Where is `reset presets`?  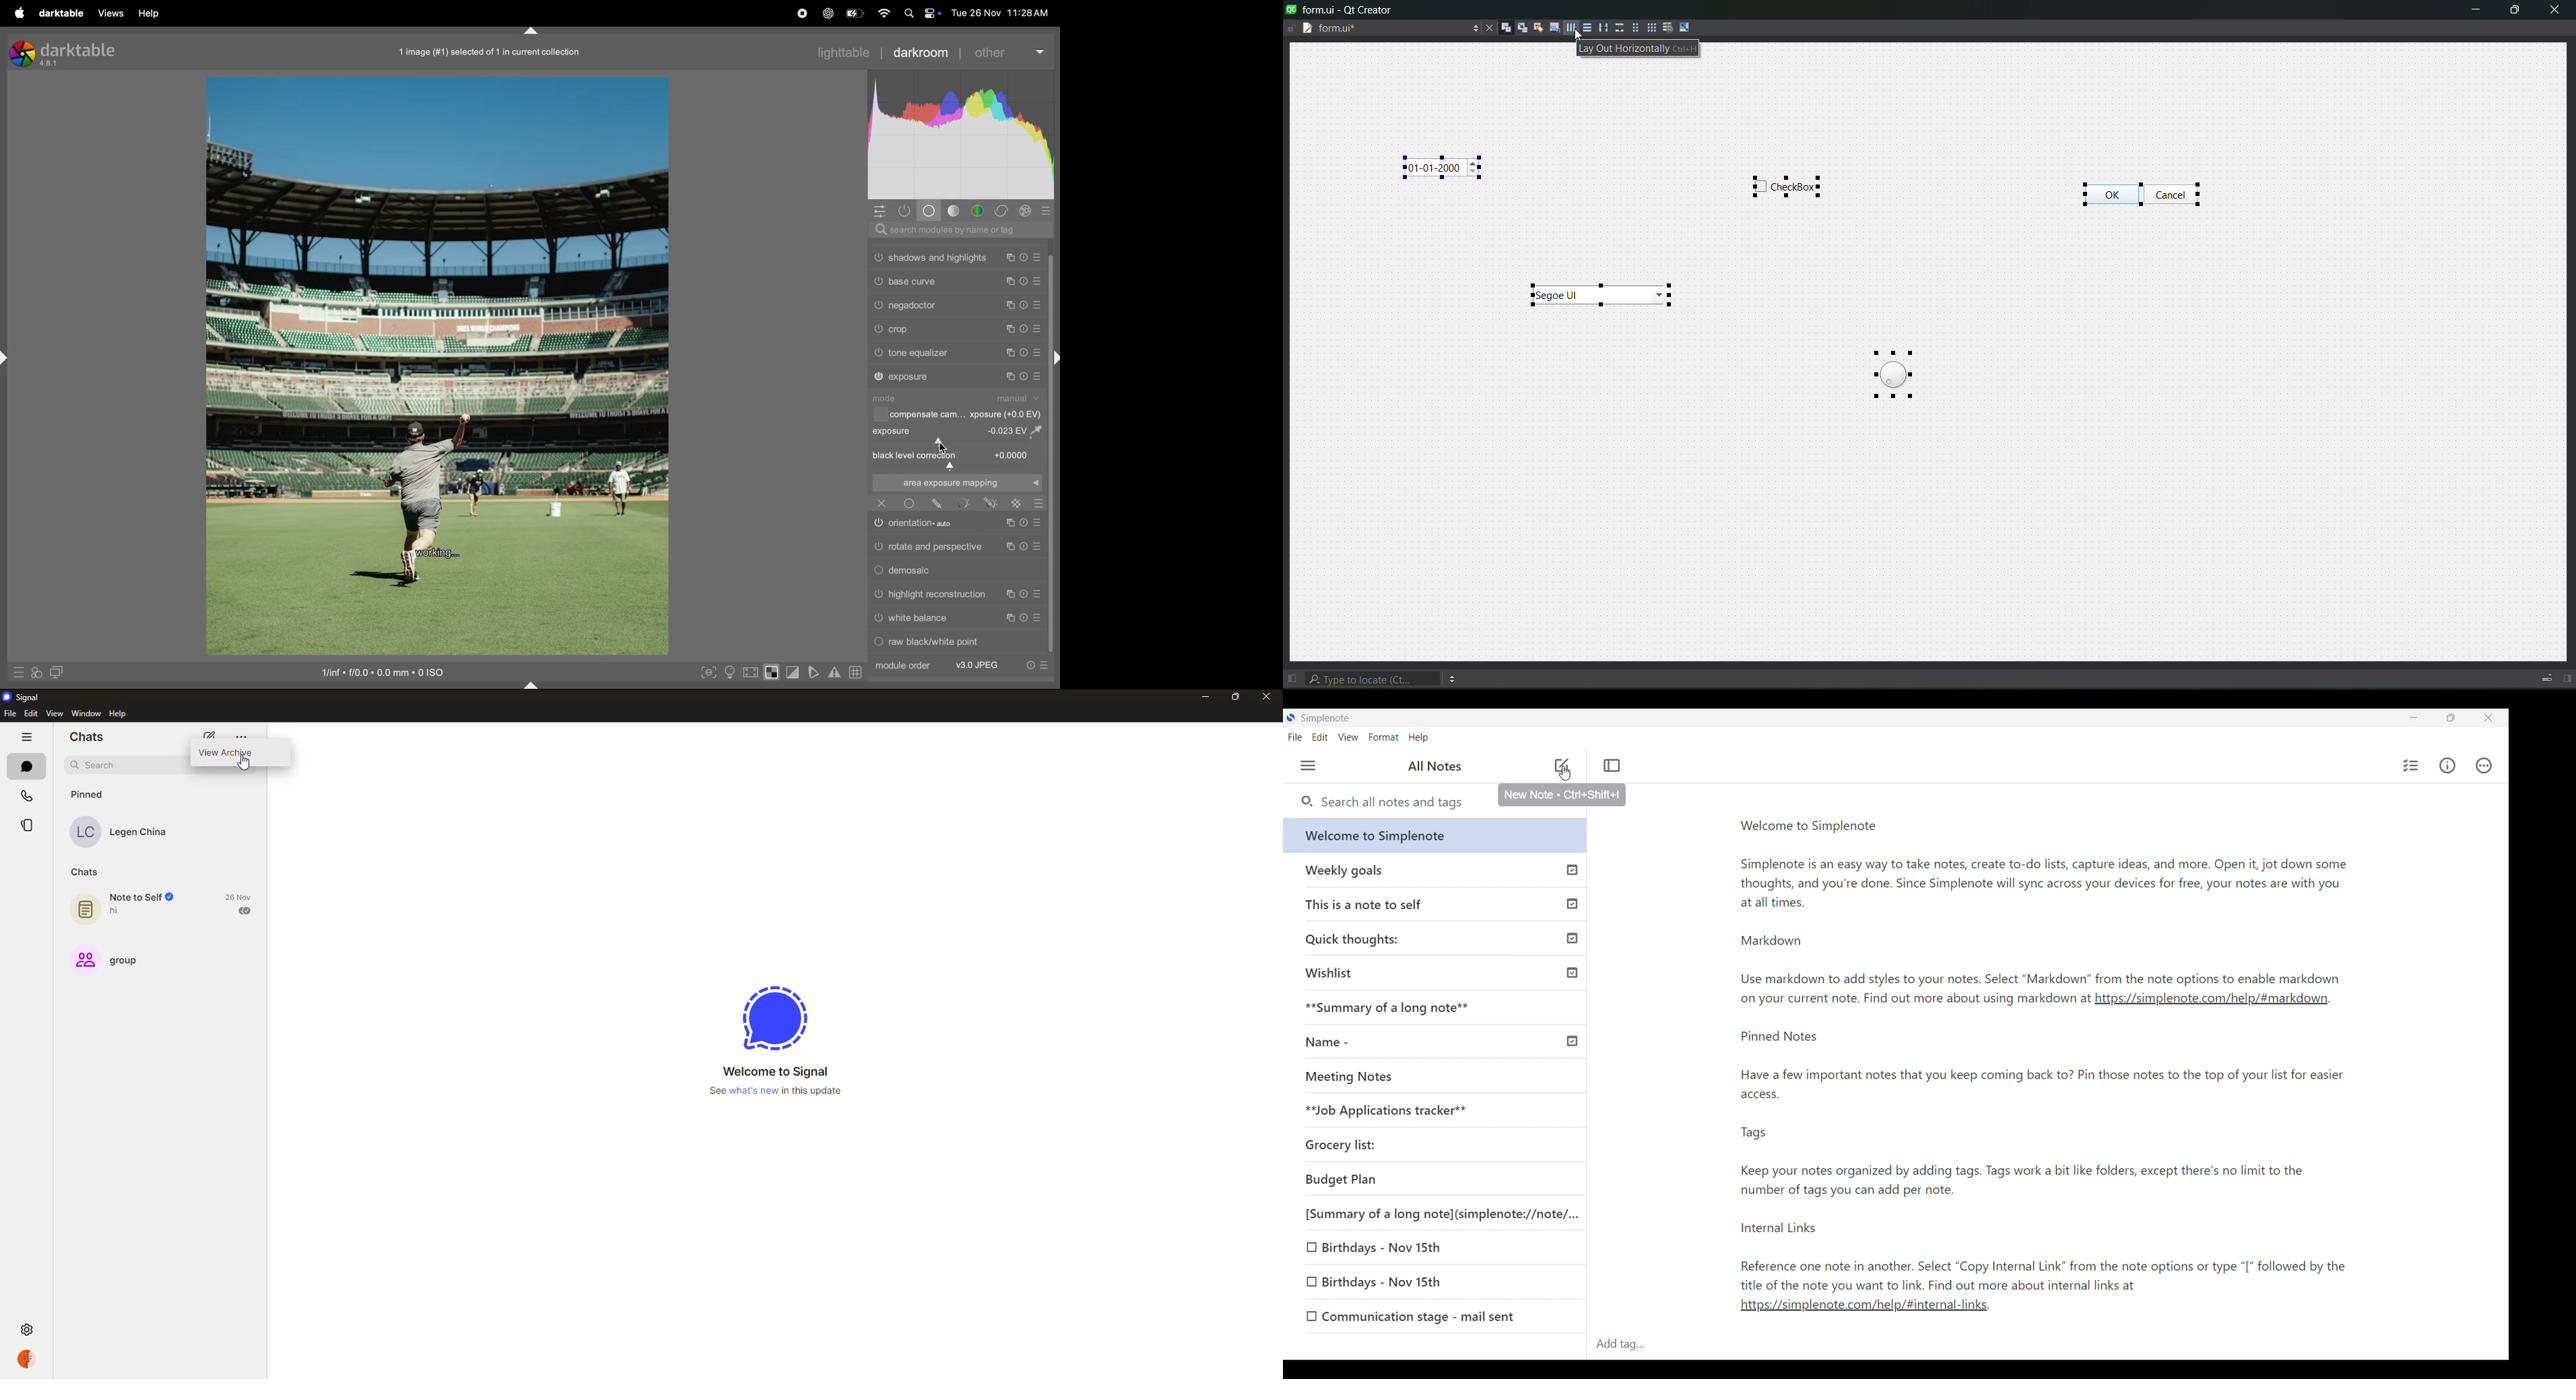 reset presets is located at coordinates (1023, 377).